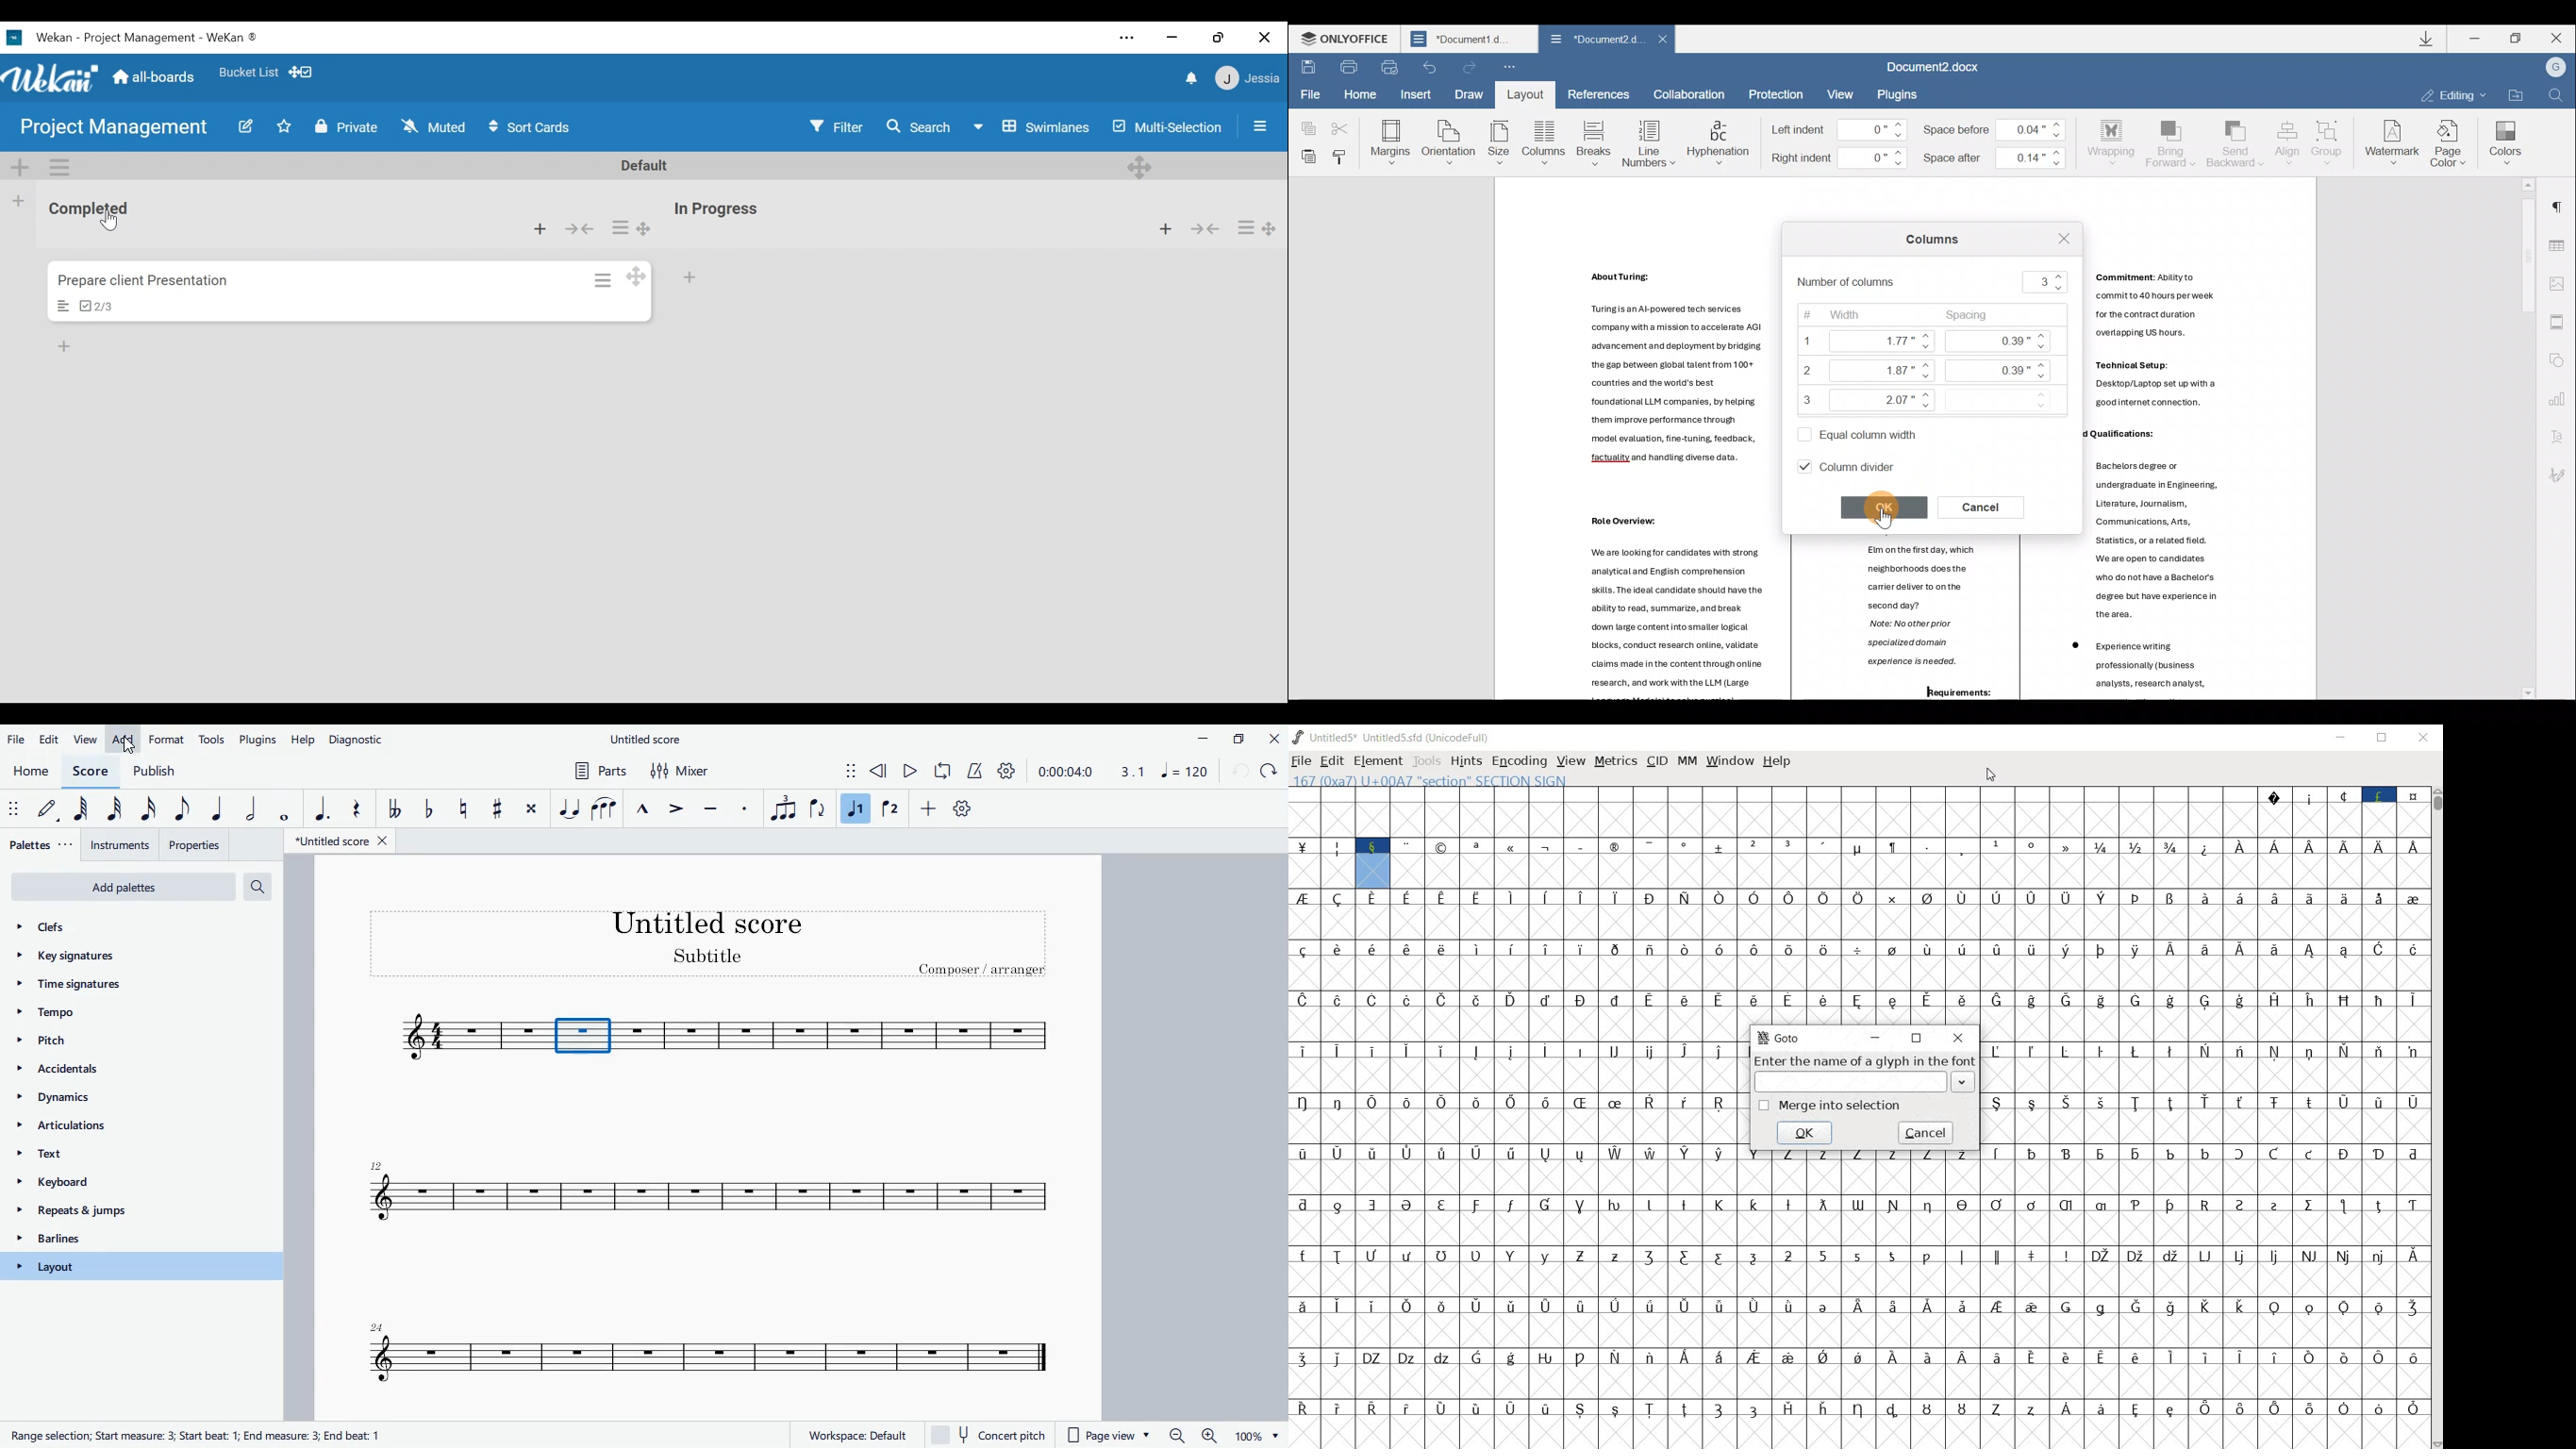 This screenshot has width=2576, height=1456. What do you see at coordinates (1389, 141) in the screenshot?
I see `Margins` at bounding box center [1389, 141].